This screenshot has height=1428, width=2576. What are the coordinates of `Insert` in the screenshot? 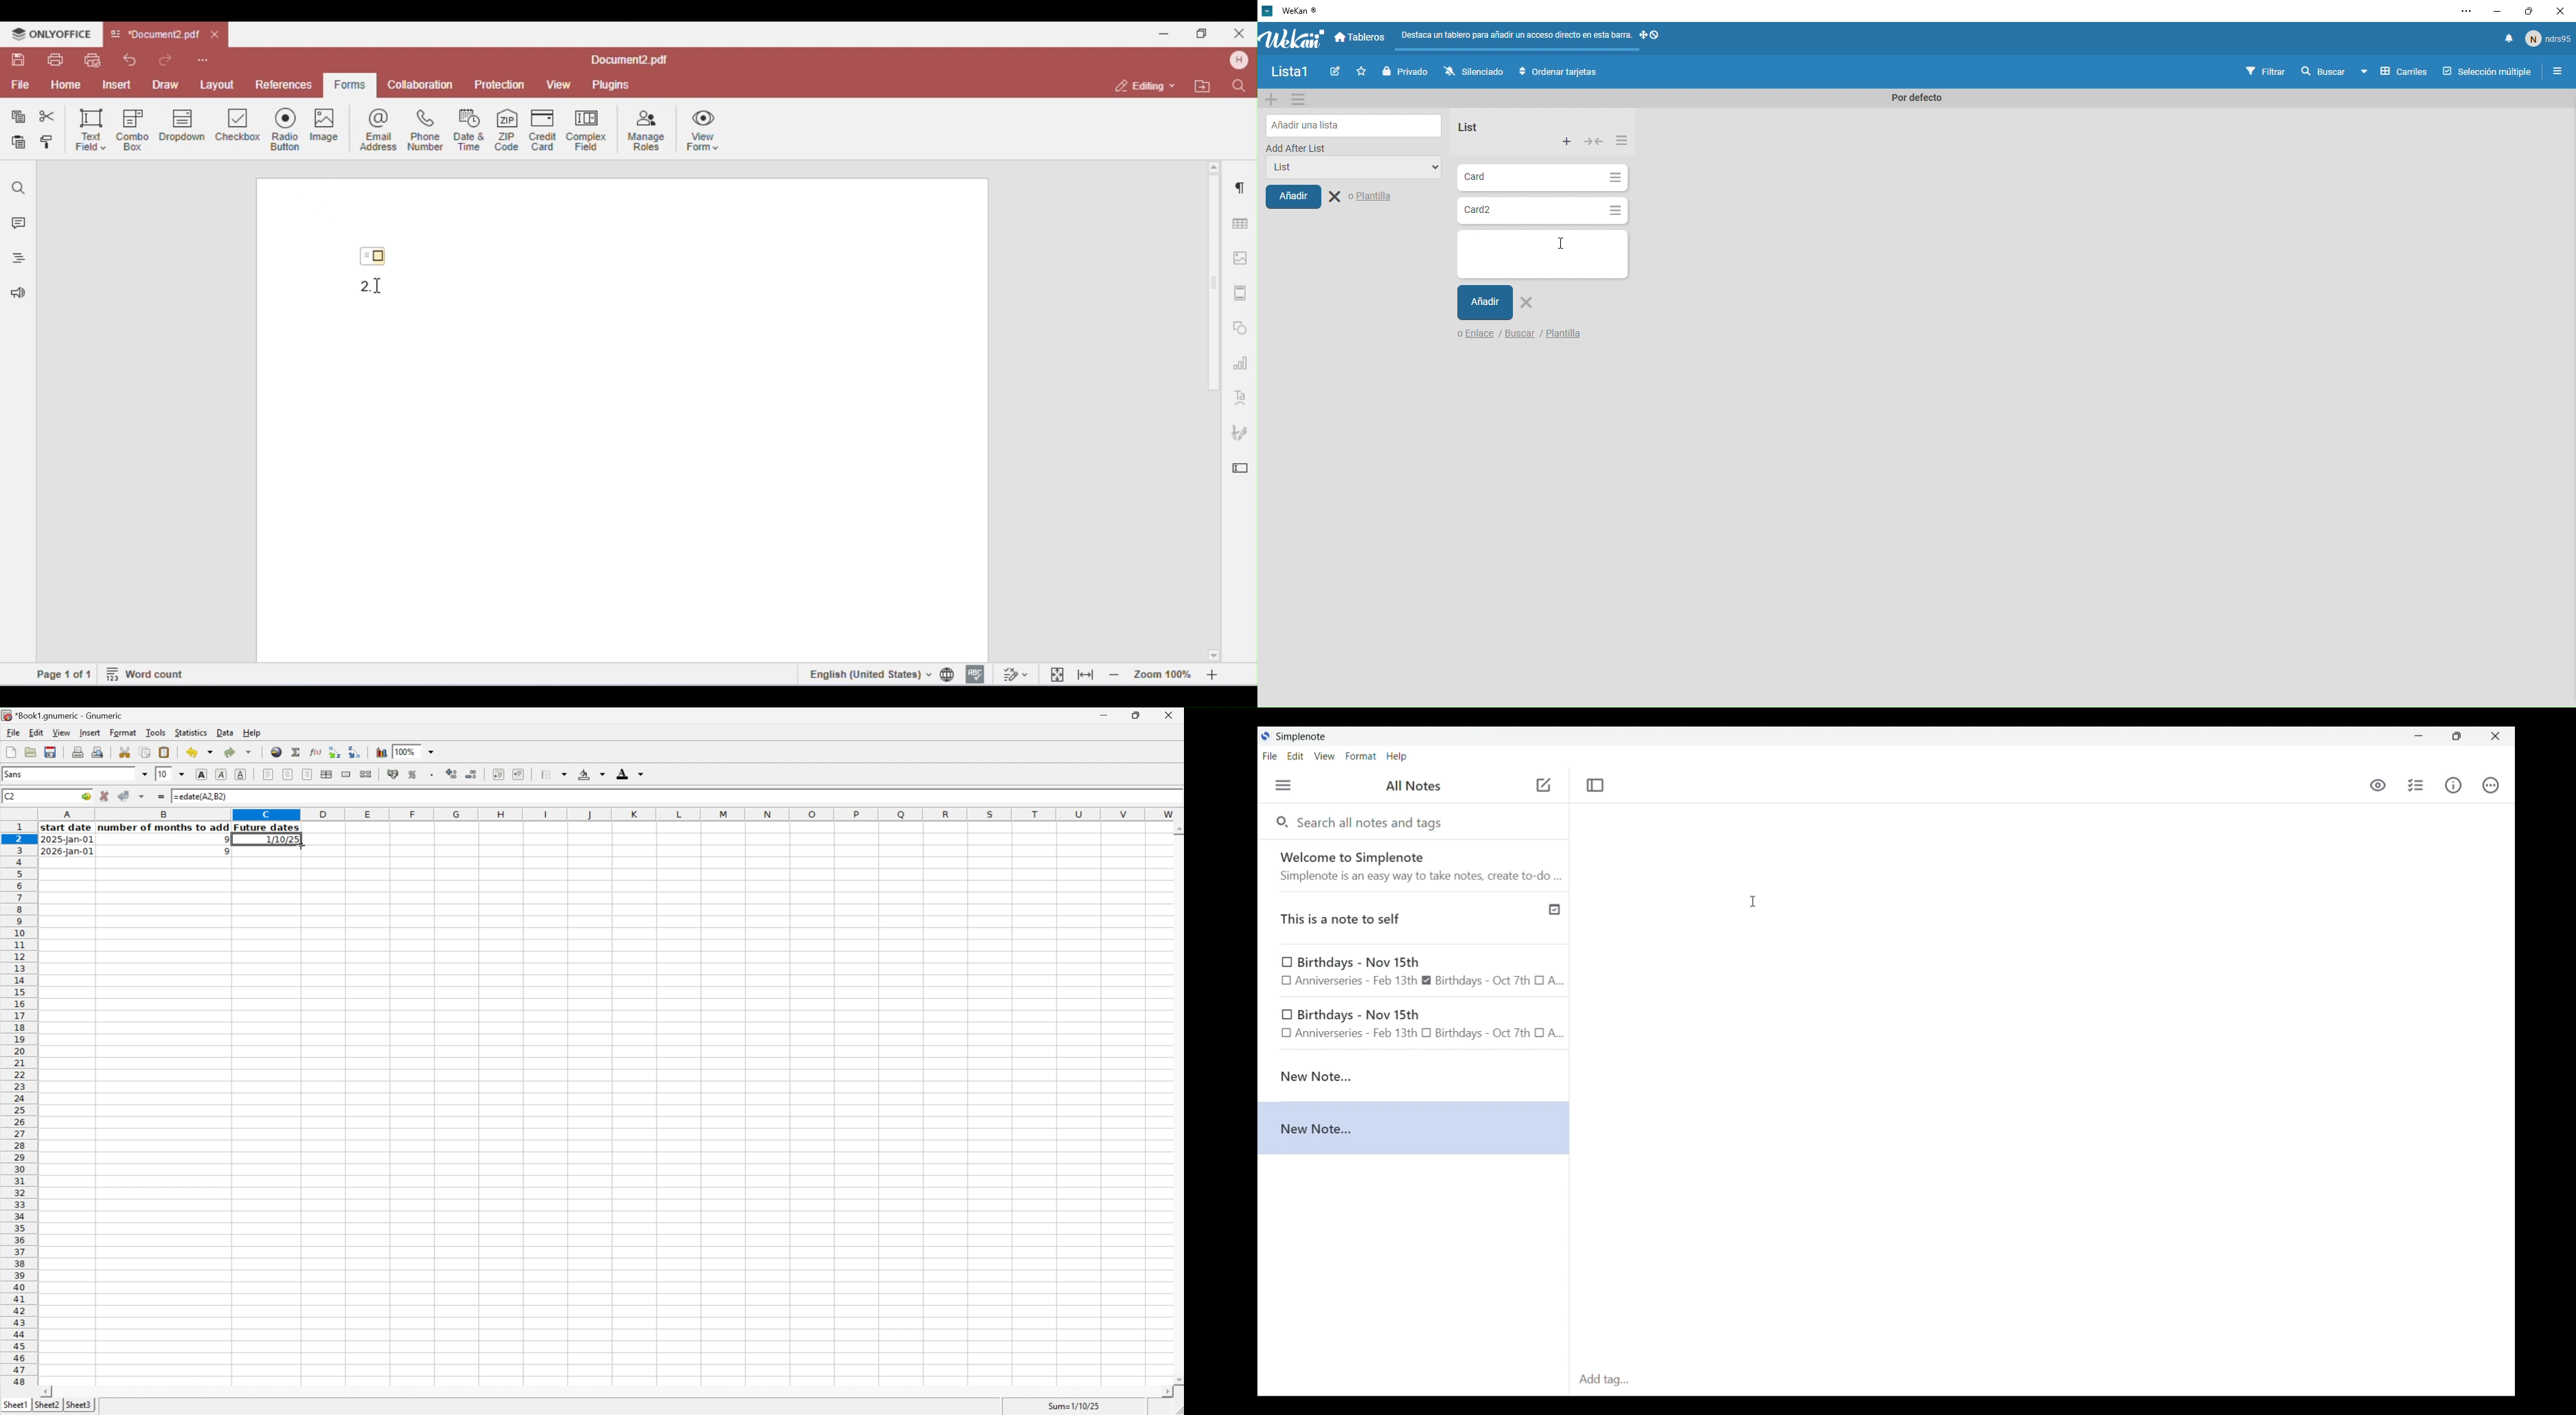 It's located at (90, 732).